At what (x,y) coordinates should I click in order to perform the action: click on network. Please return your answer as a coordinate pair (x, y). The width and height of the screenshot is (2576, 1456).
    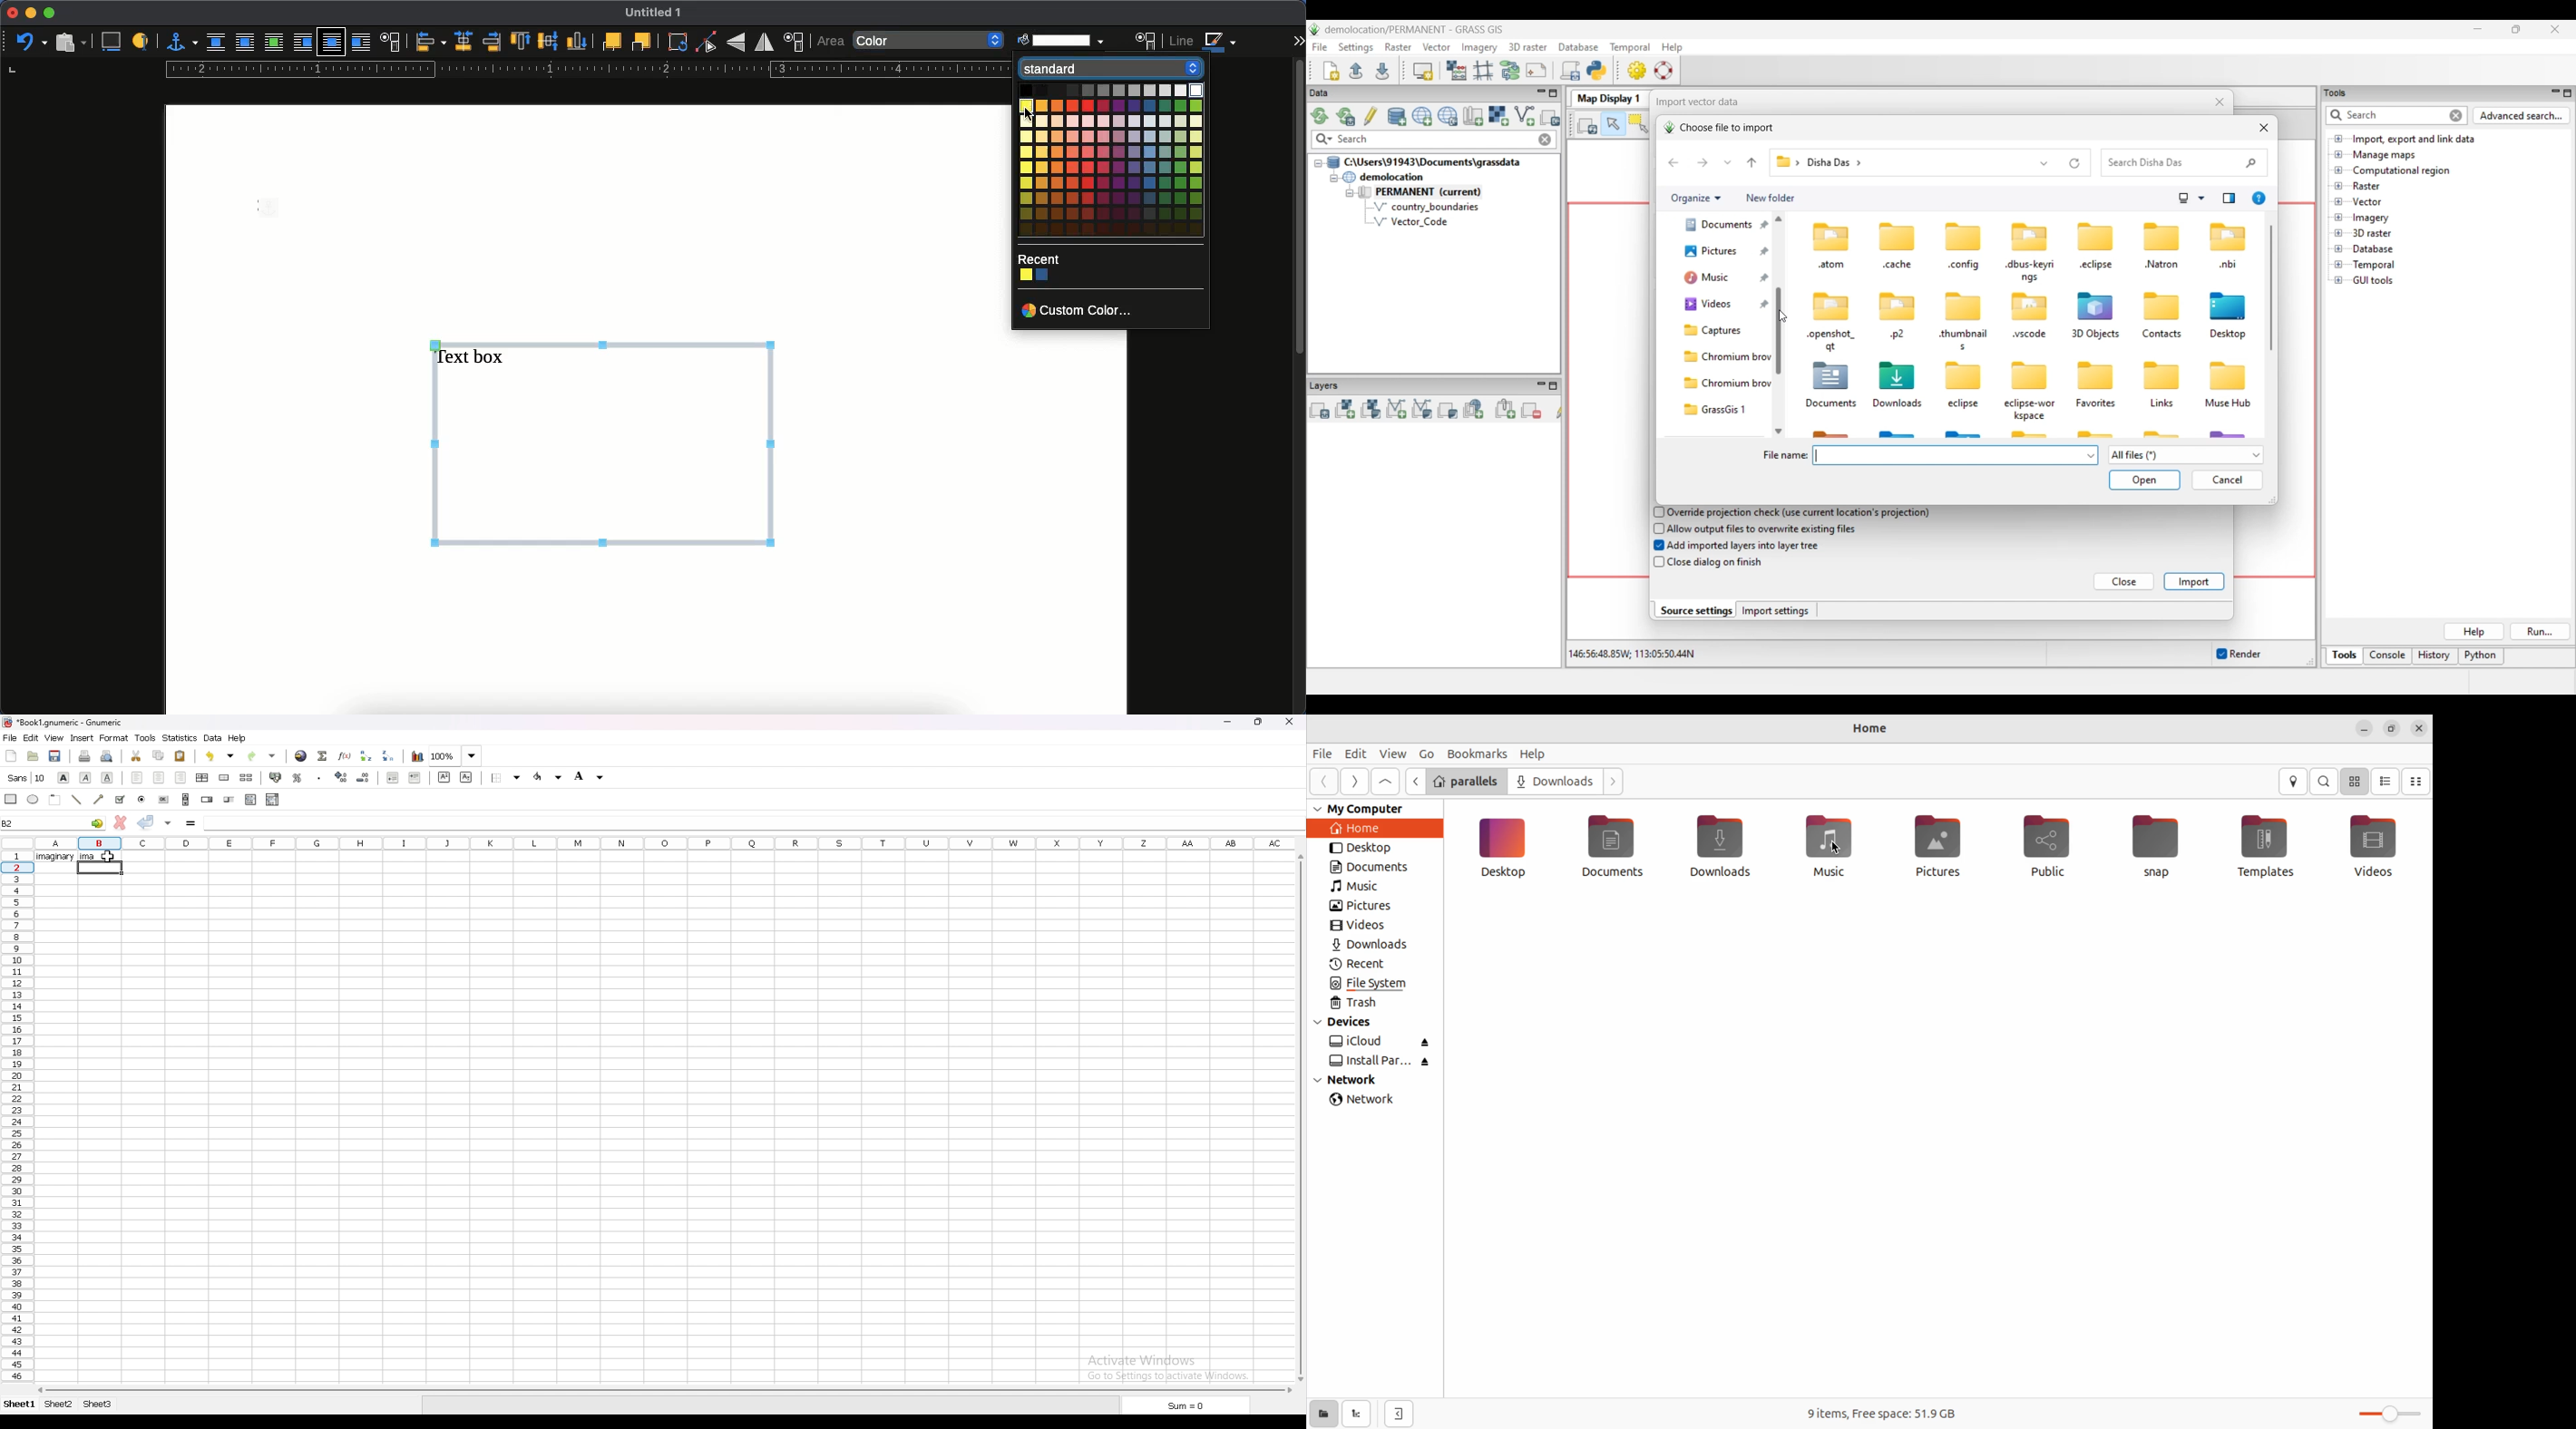
    Looking at the image, I should click on (1359, 1081).